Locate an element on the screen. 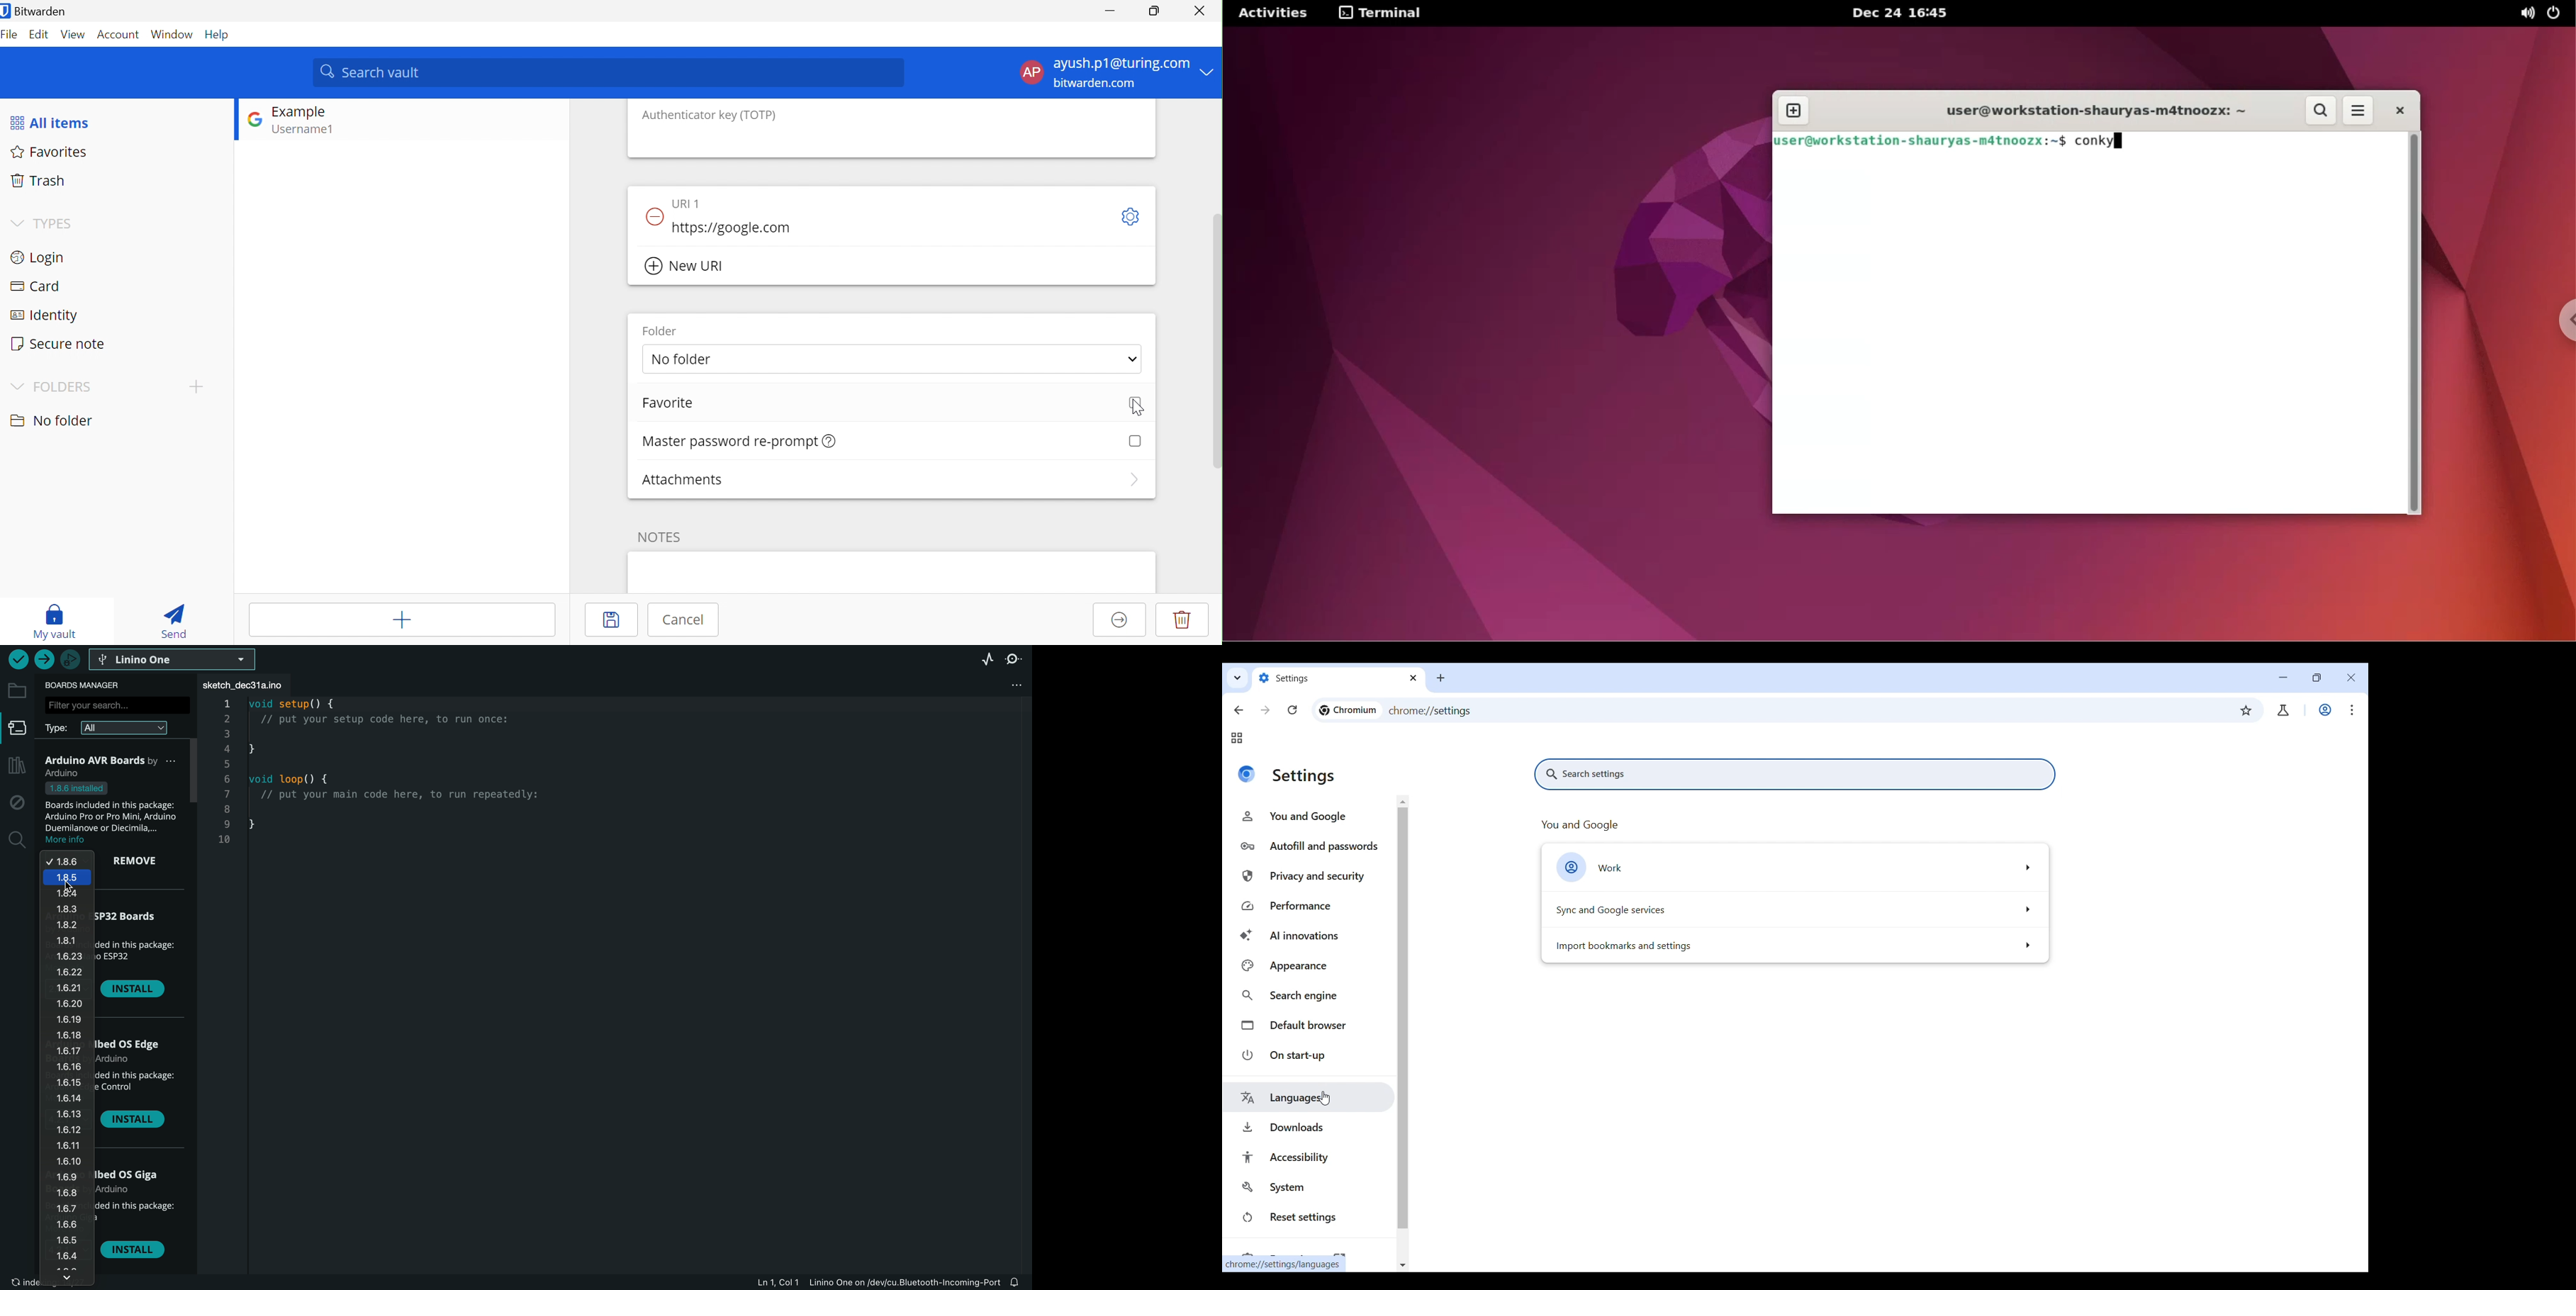  Window is located at coordinates (172, 34).